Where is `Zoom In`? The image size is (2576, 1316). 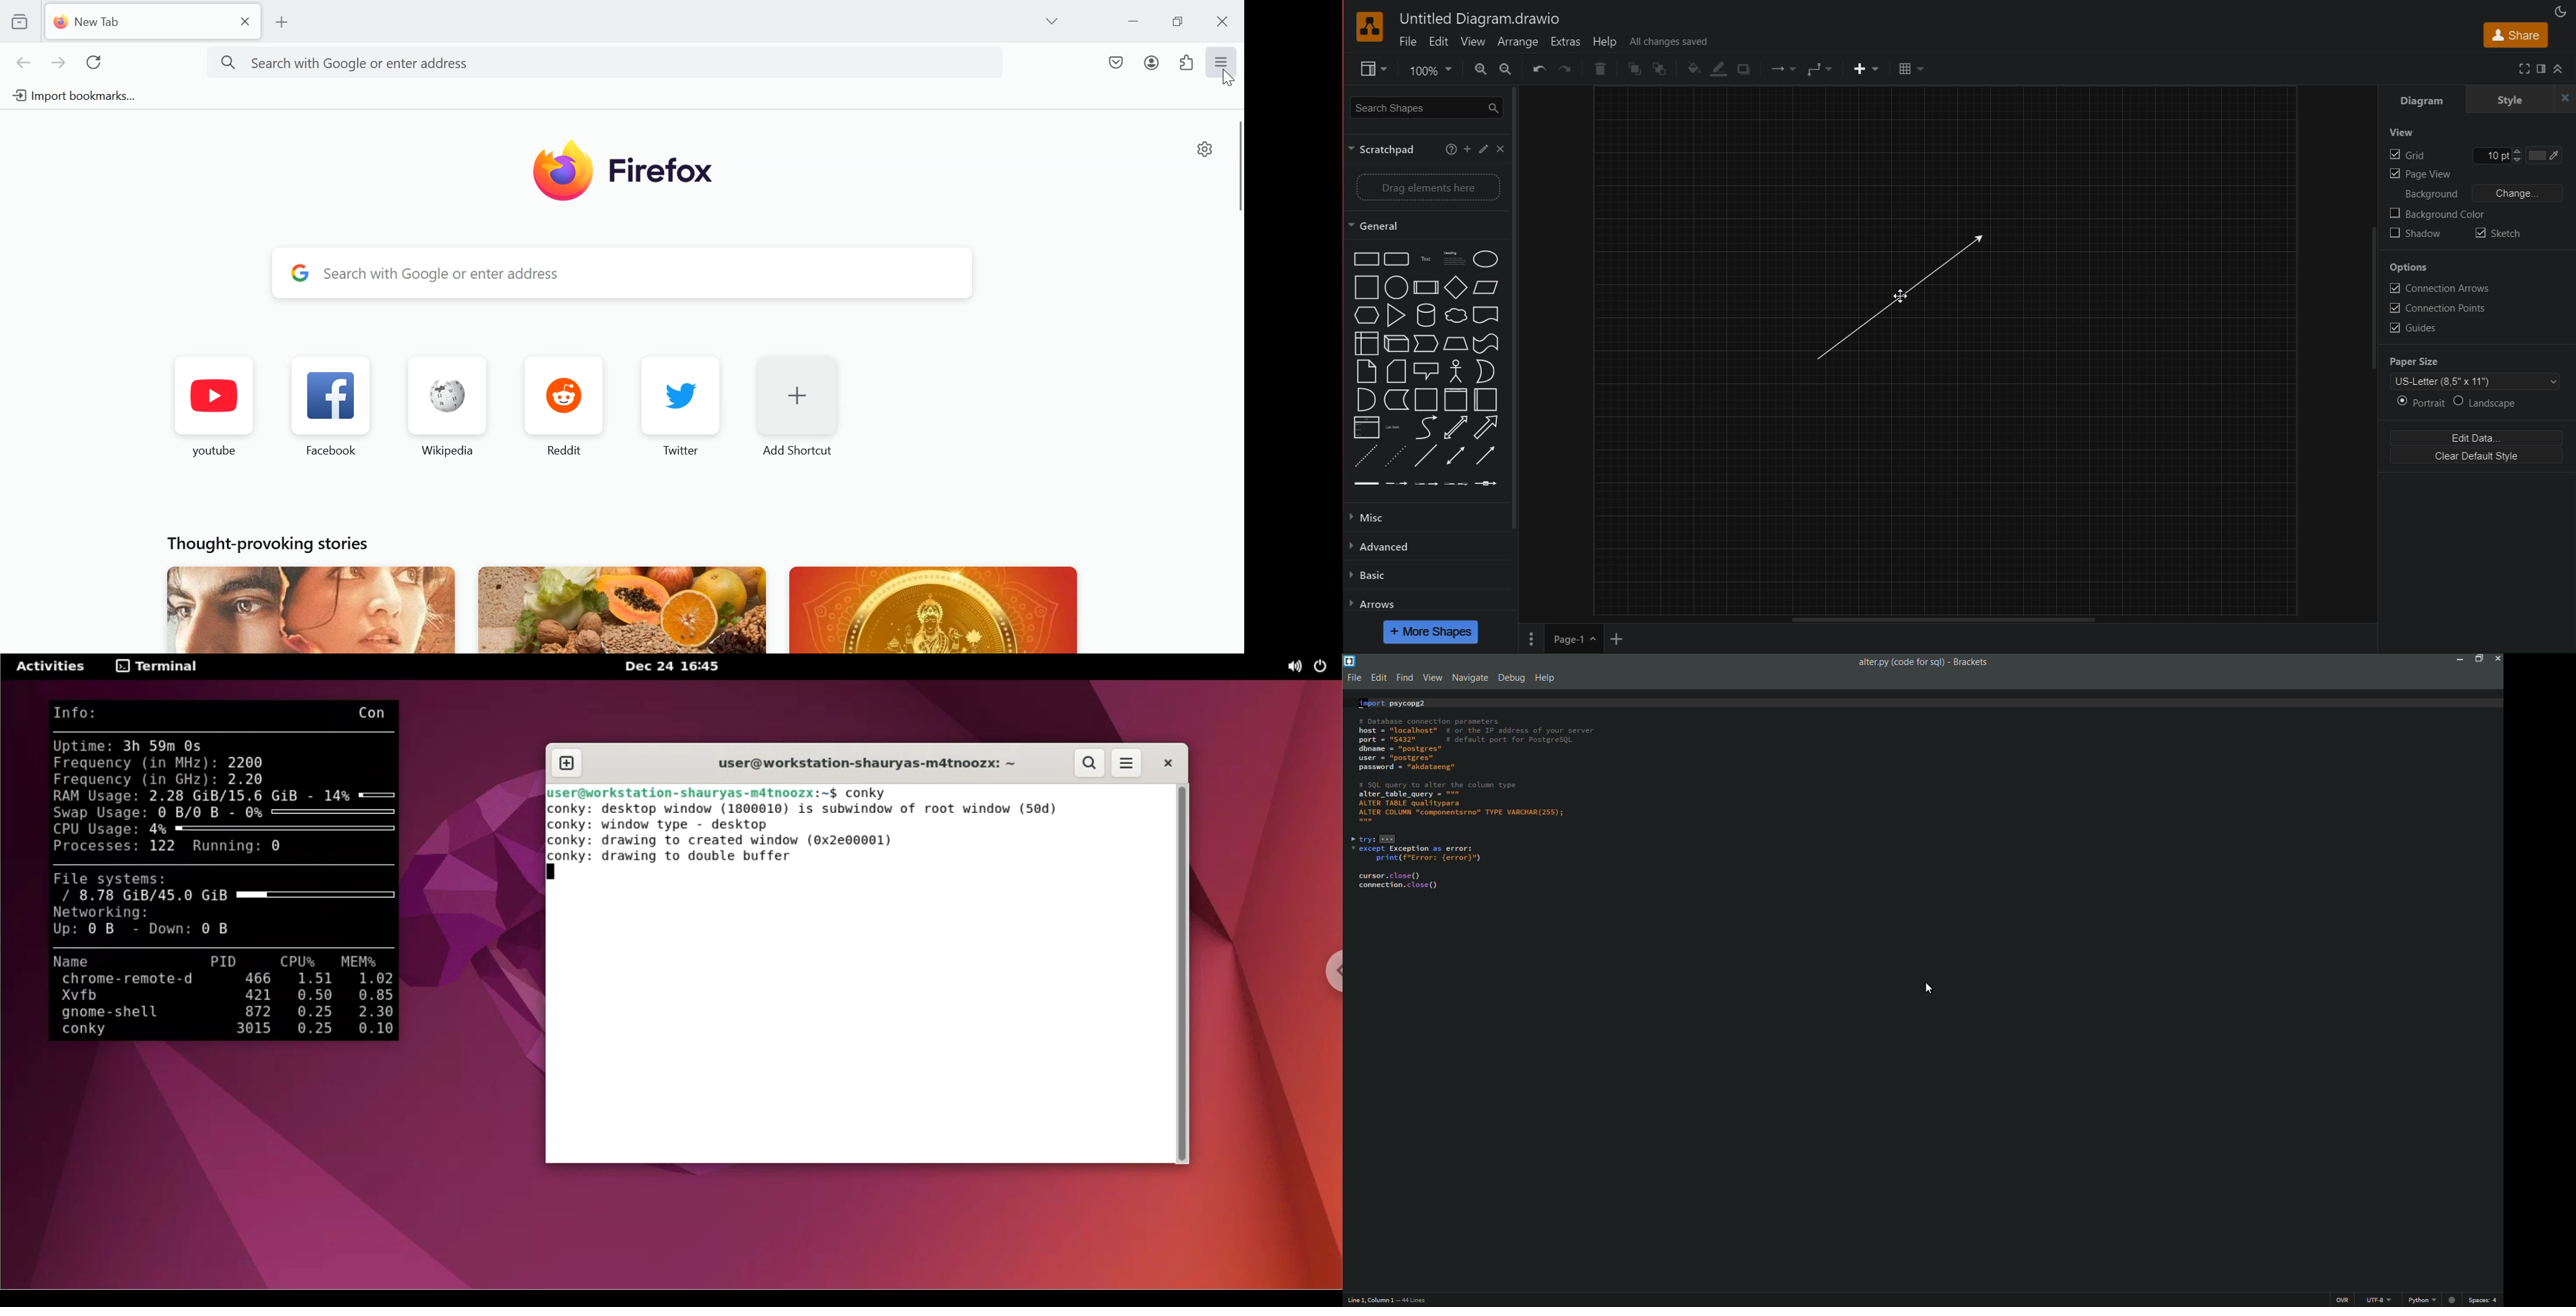 Zoom In is located at coordinates (1480, 69).